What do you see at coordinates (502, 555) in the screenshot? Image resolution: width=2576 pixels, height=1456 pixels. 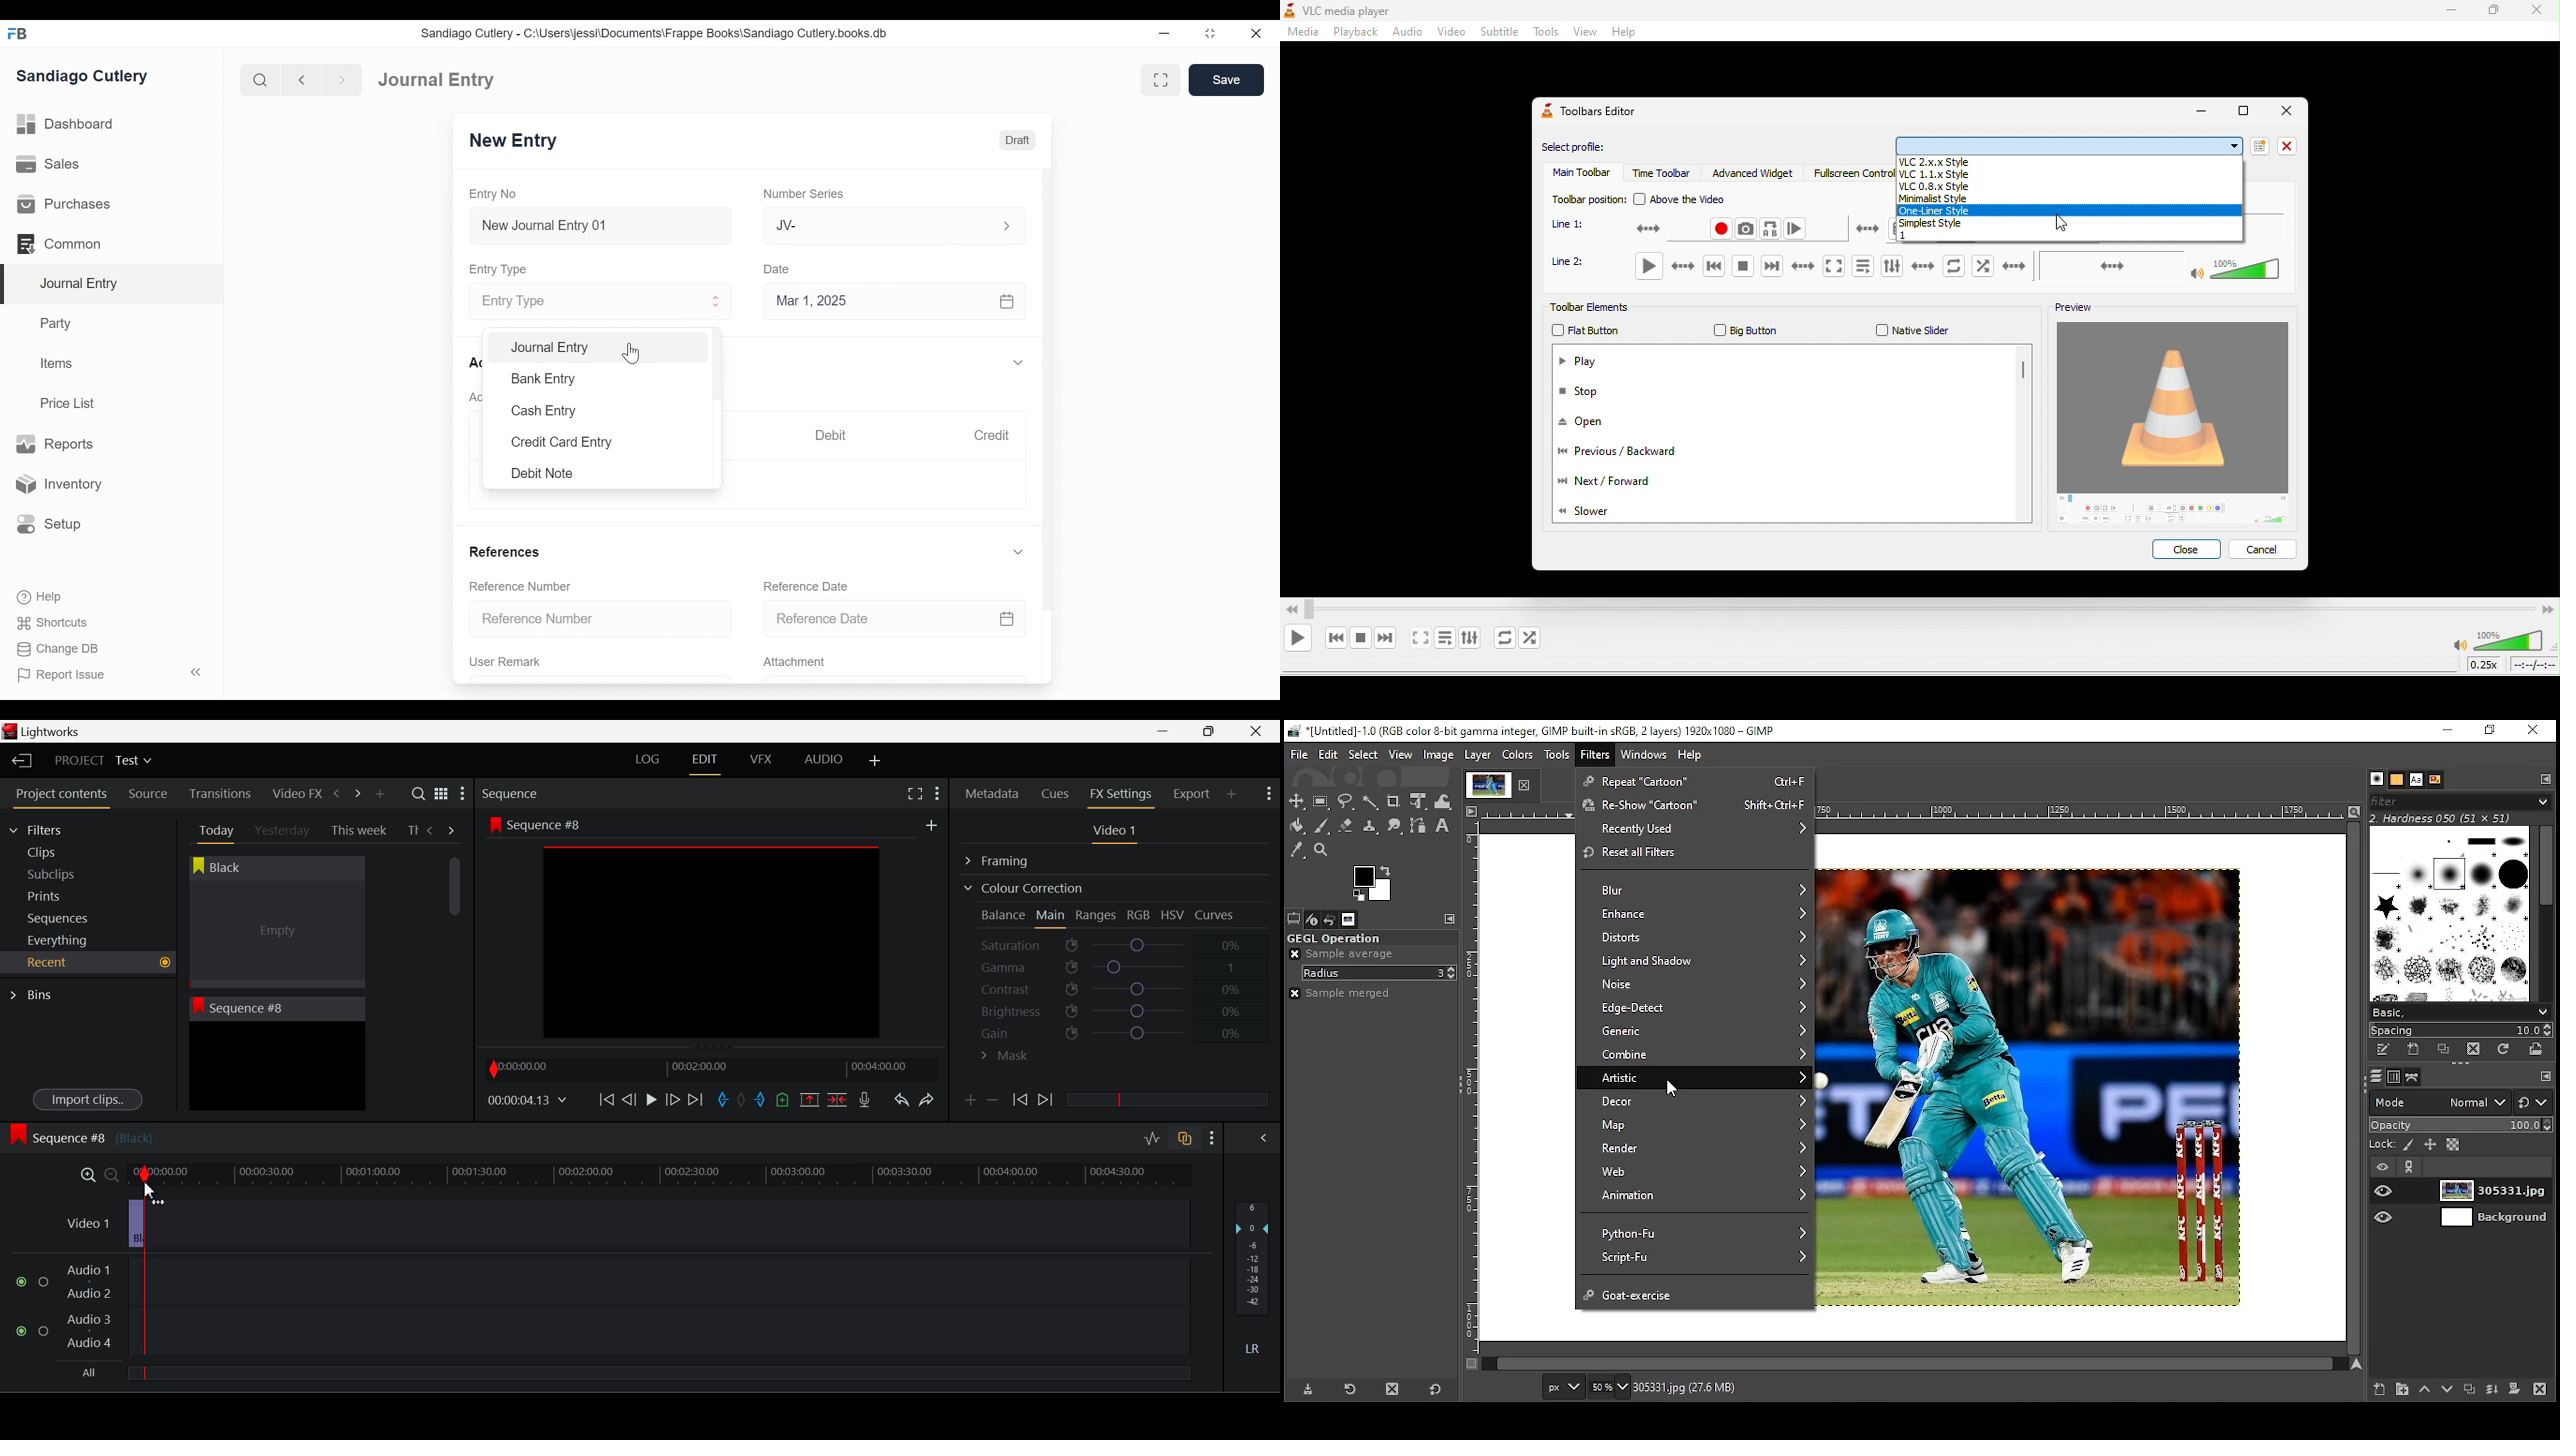 I see `References` at bounding box center [502, 555].